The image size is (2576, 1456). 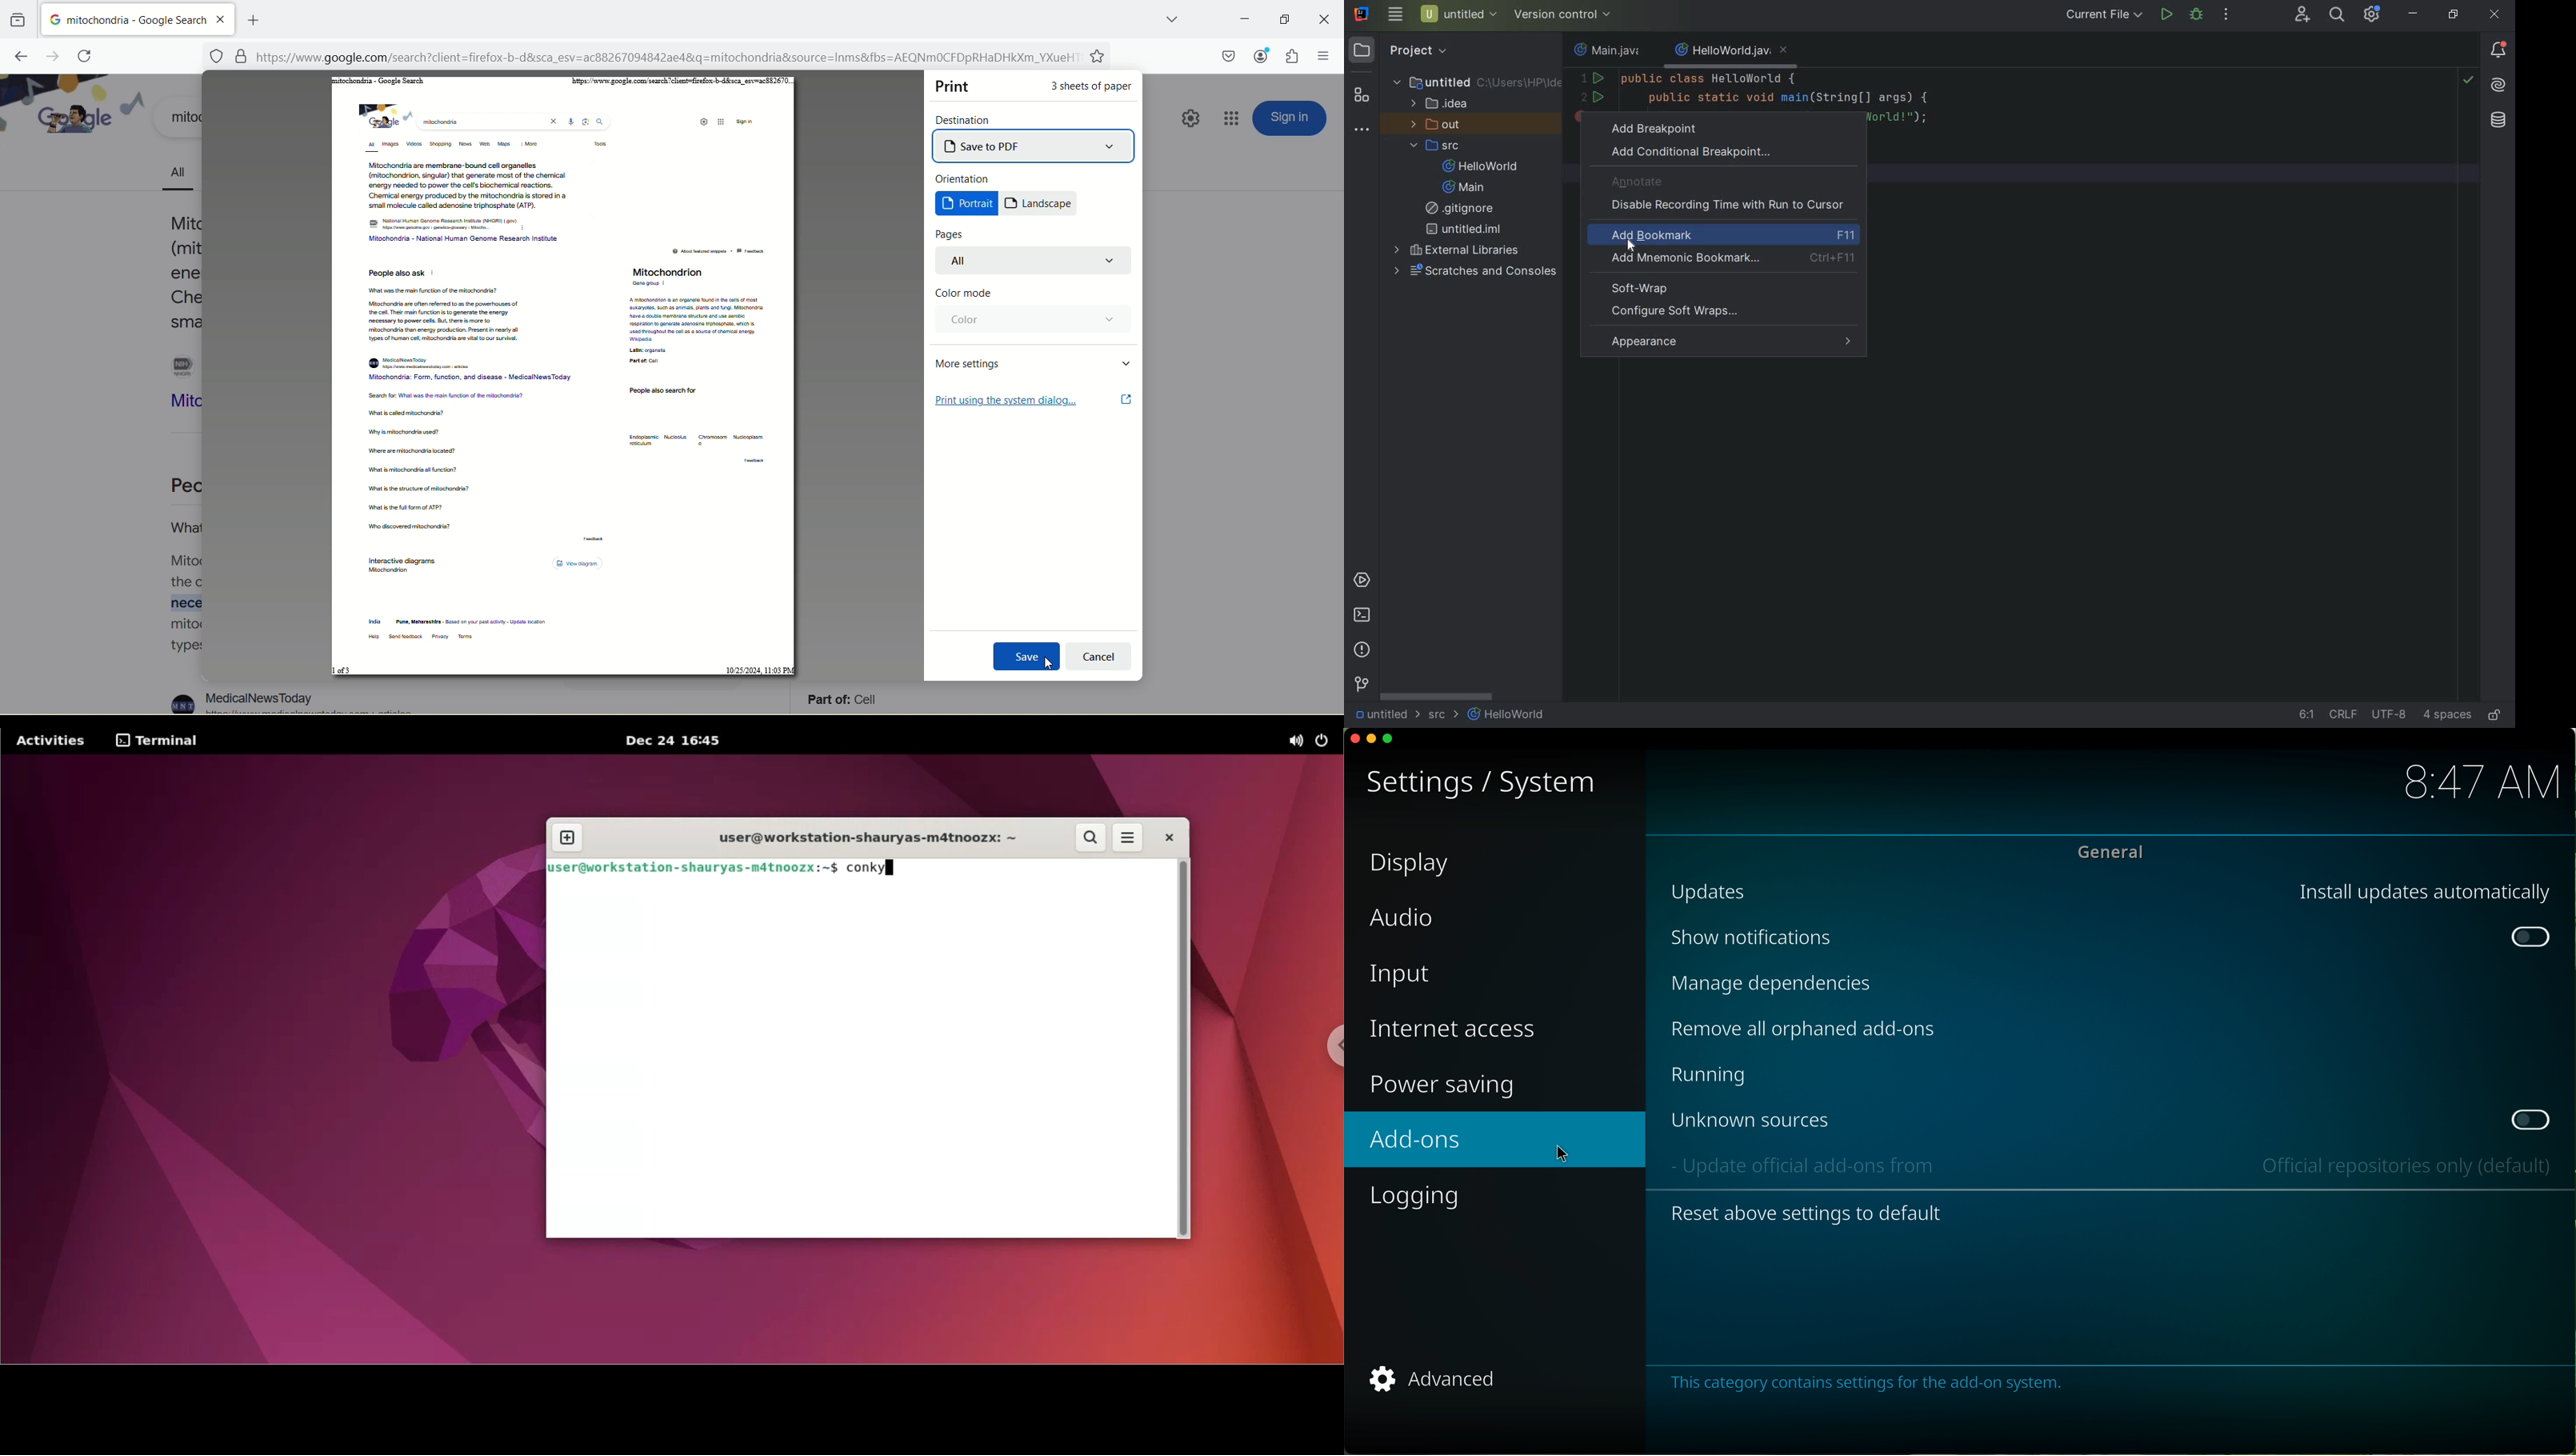 What do you see at coordinates (2429, 892) in the screenshot?
I see `Install updates automatically` at bounding box center [2429, 892].